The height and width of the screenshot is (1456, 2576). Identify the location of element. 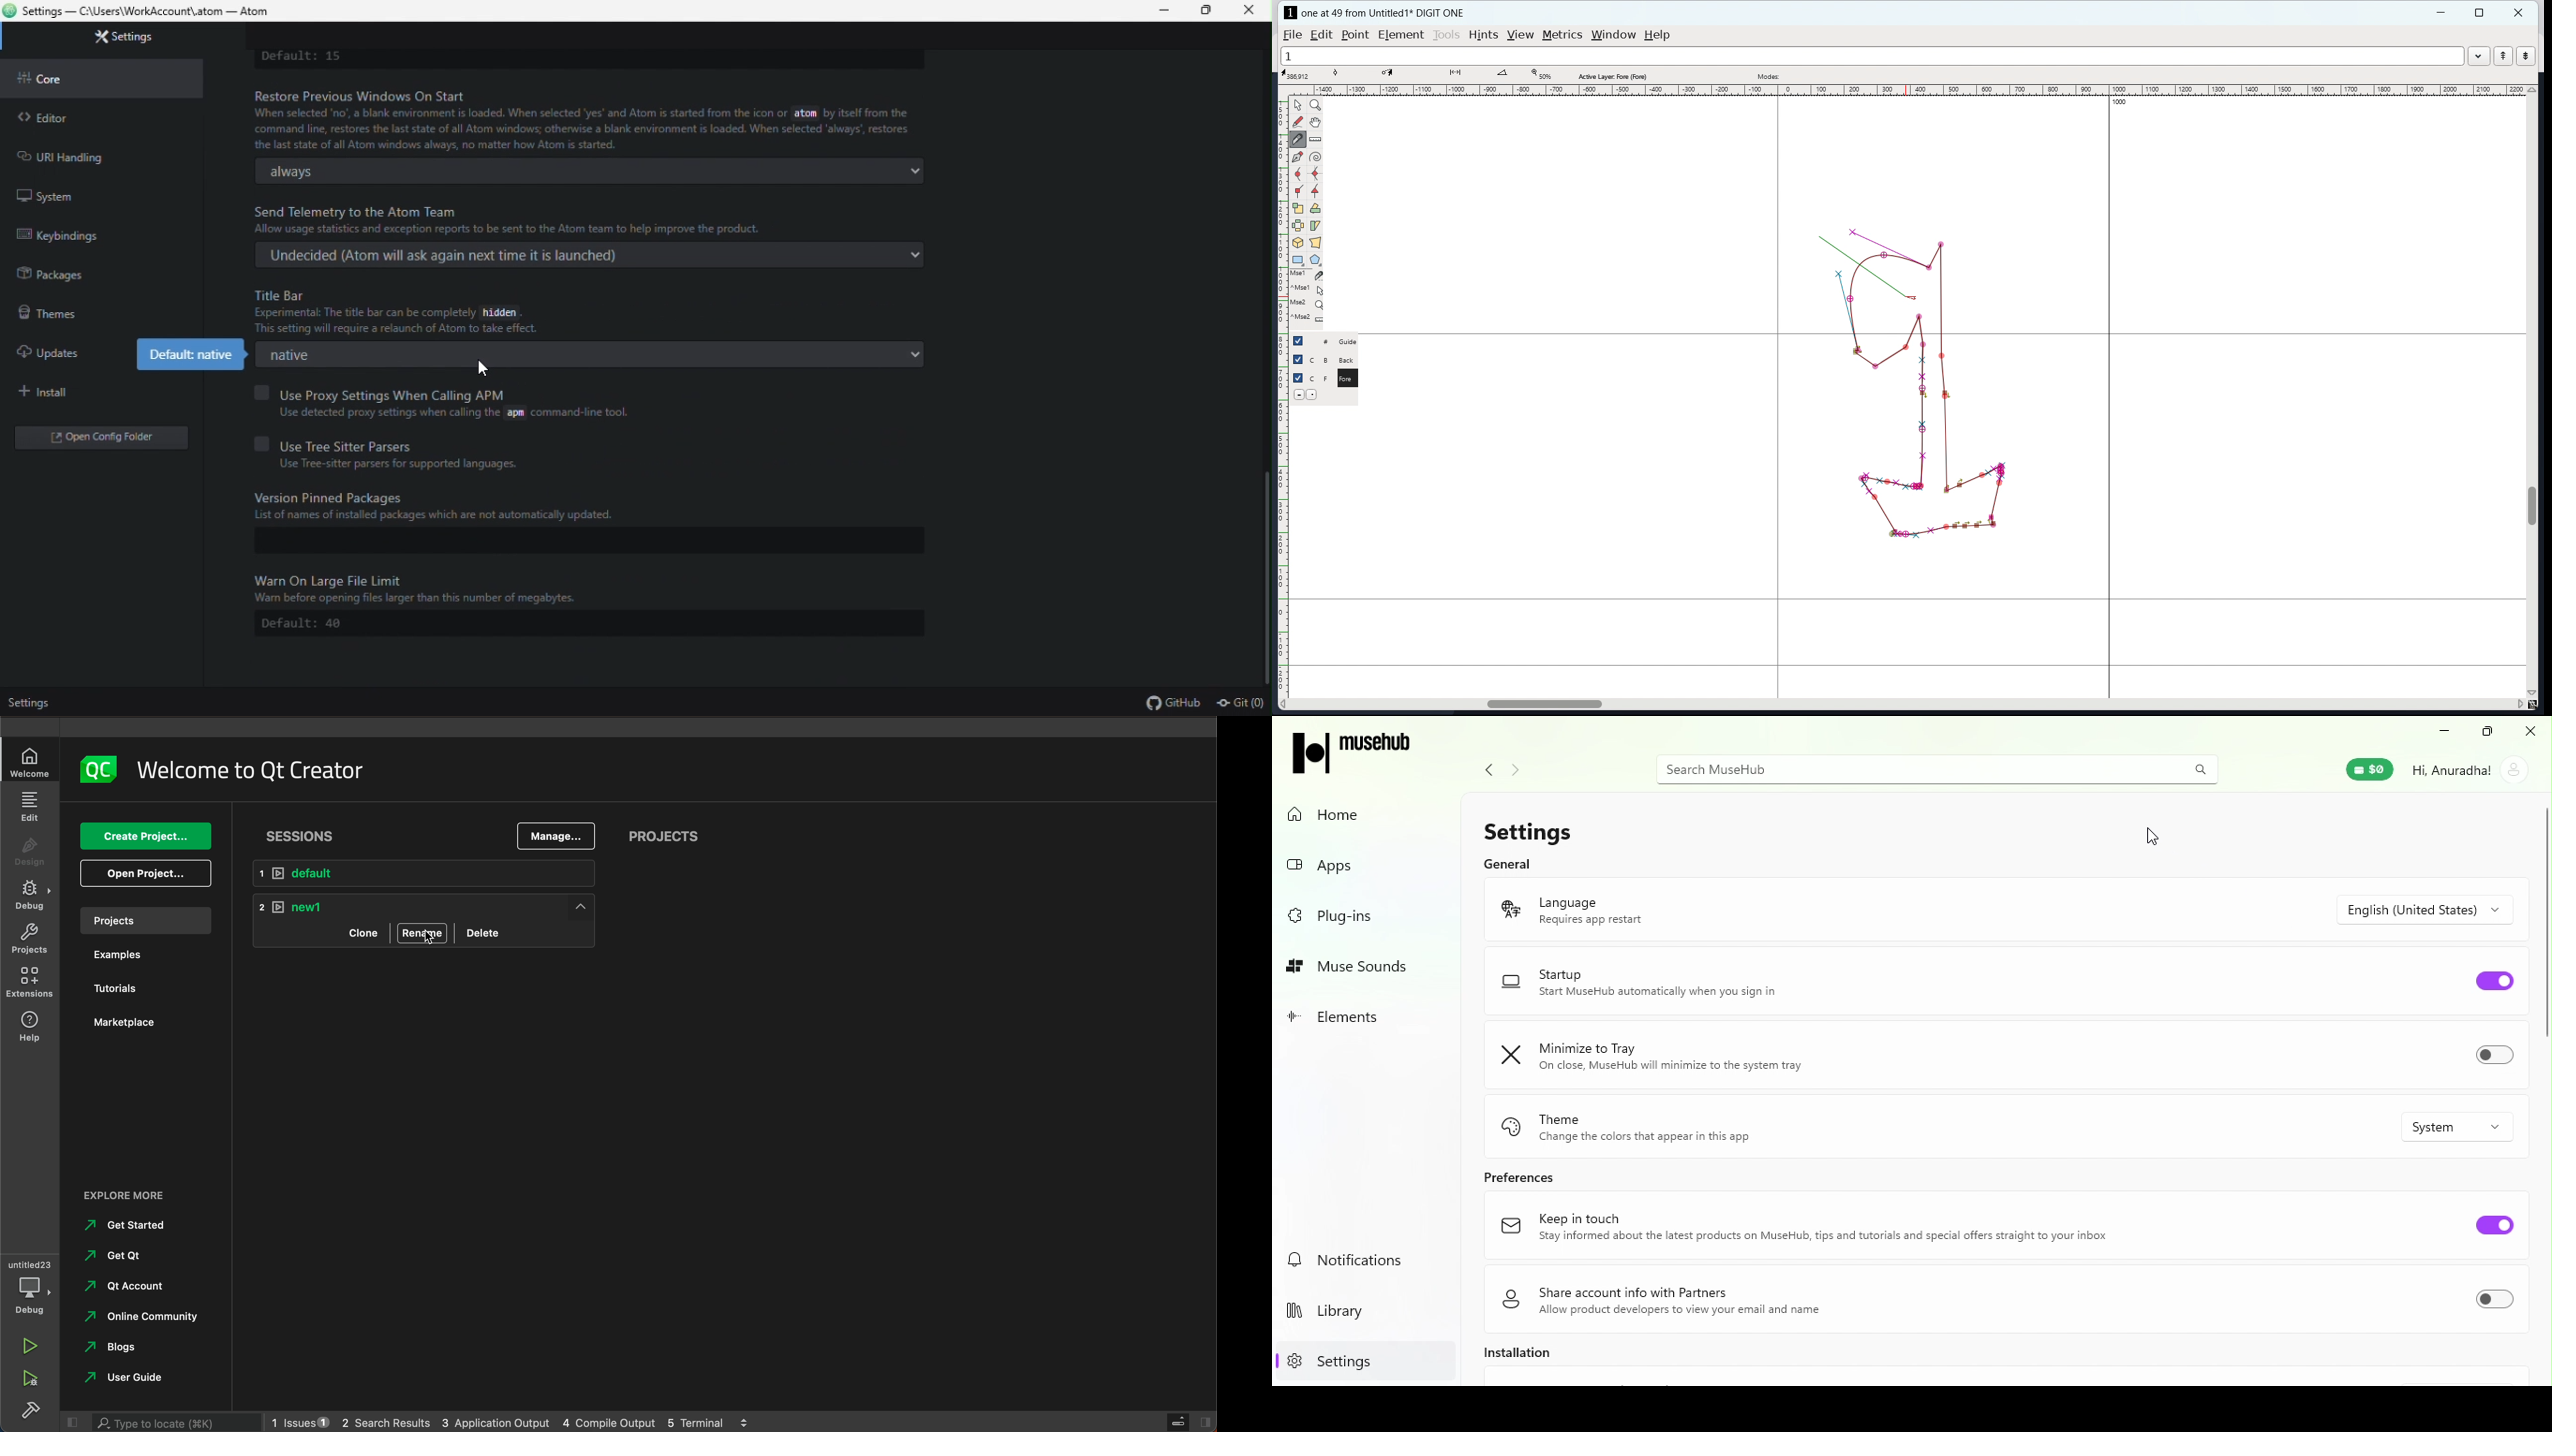
(1401, 34).